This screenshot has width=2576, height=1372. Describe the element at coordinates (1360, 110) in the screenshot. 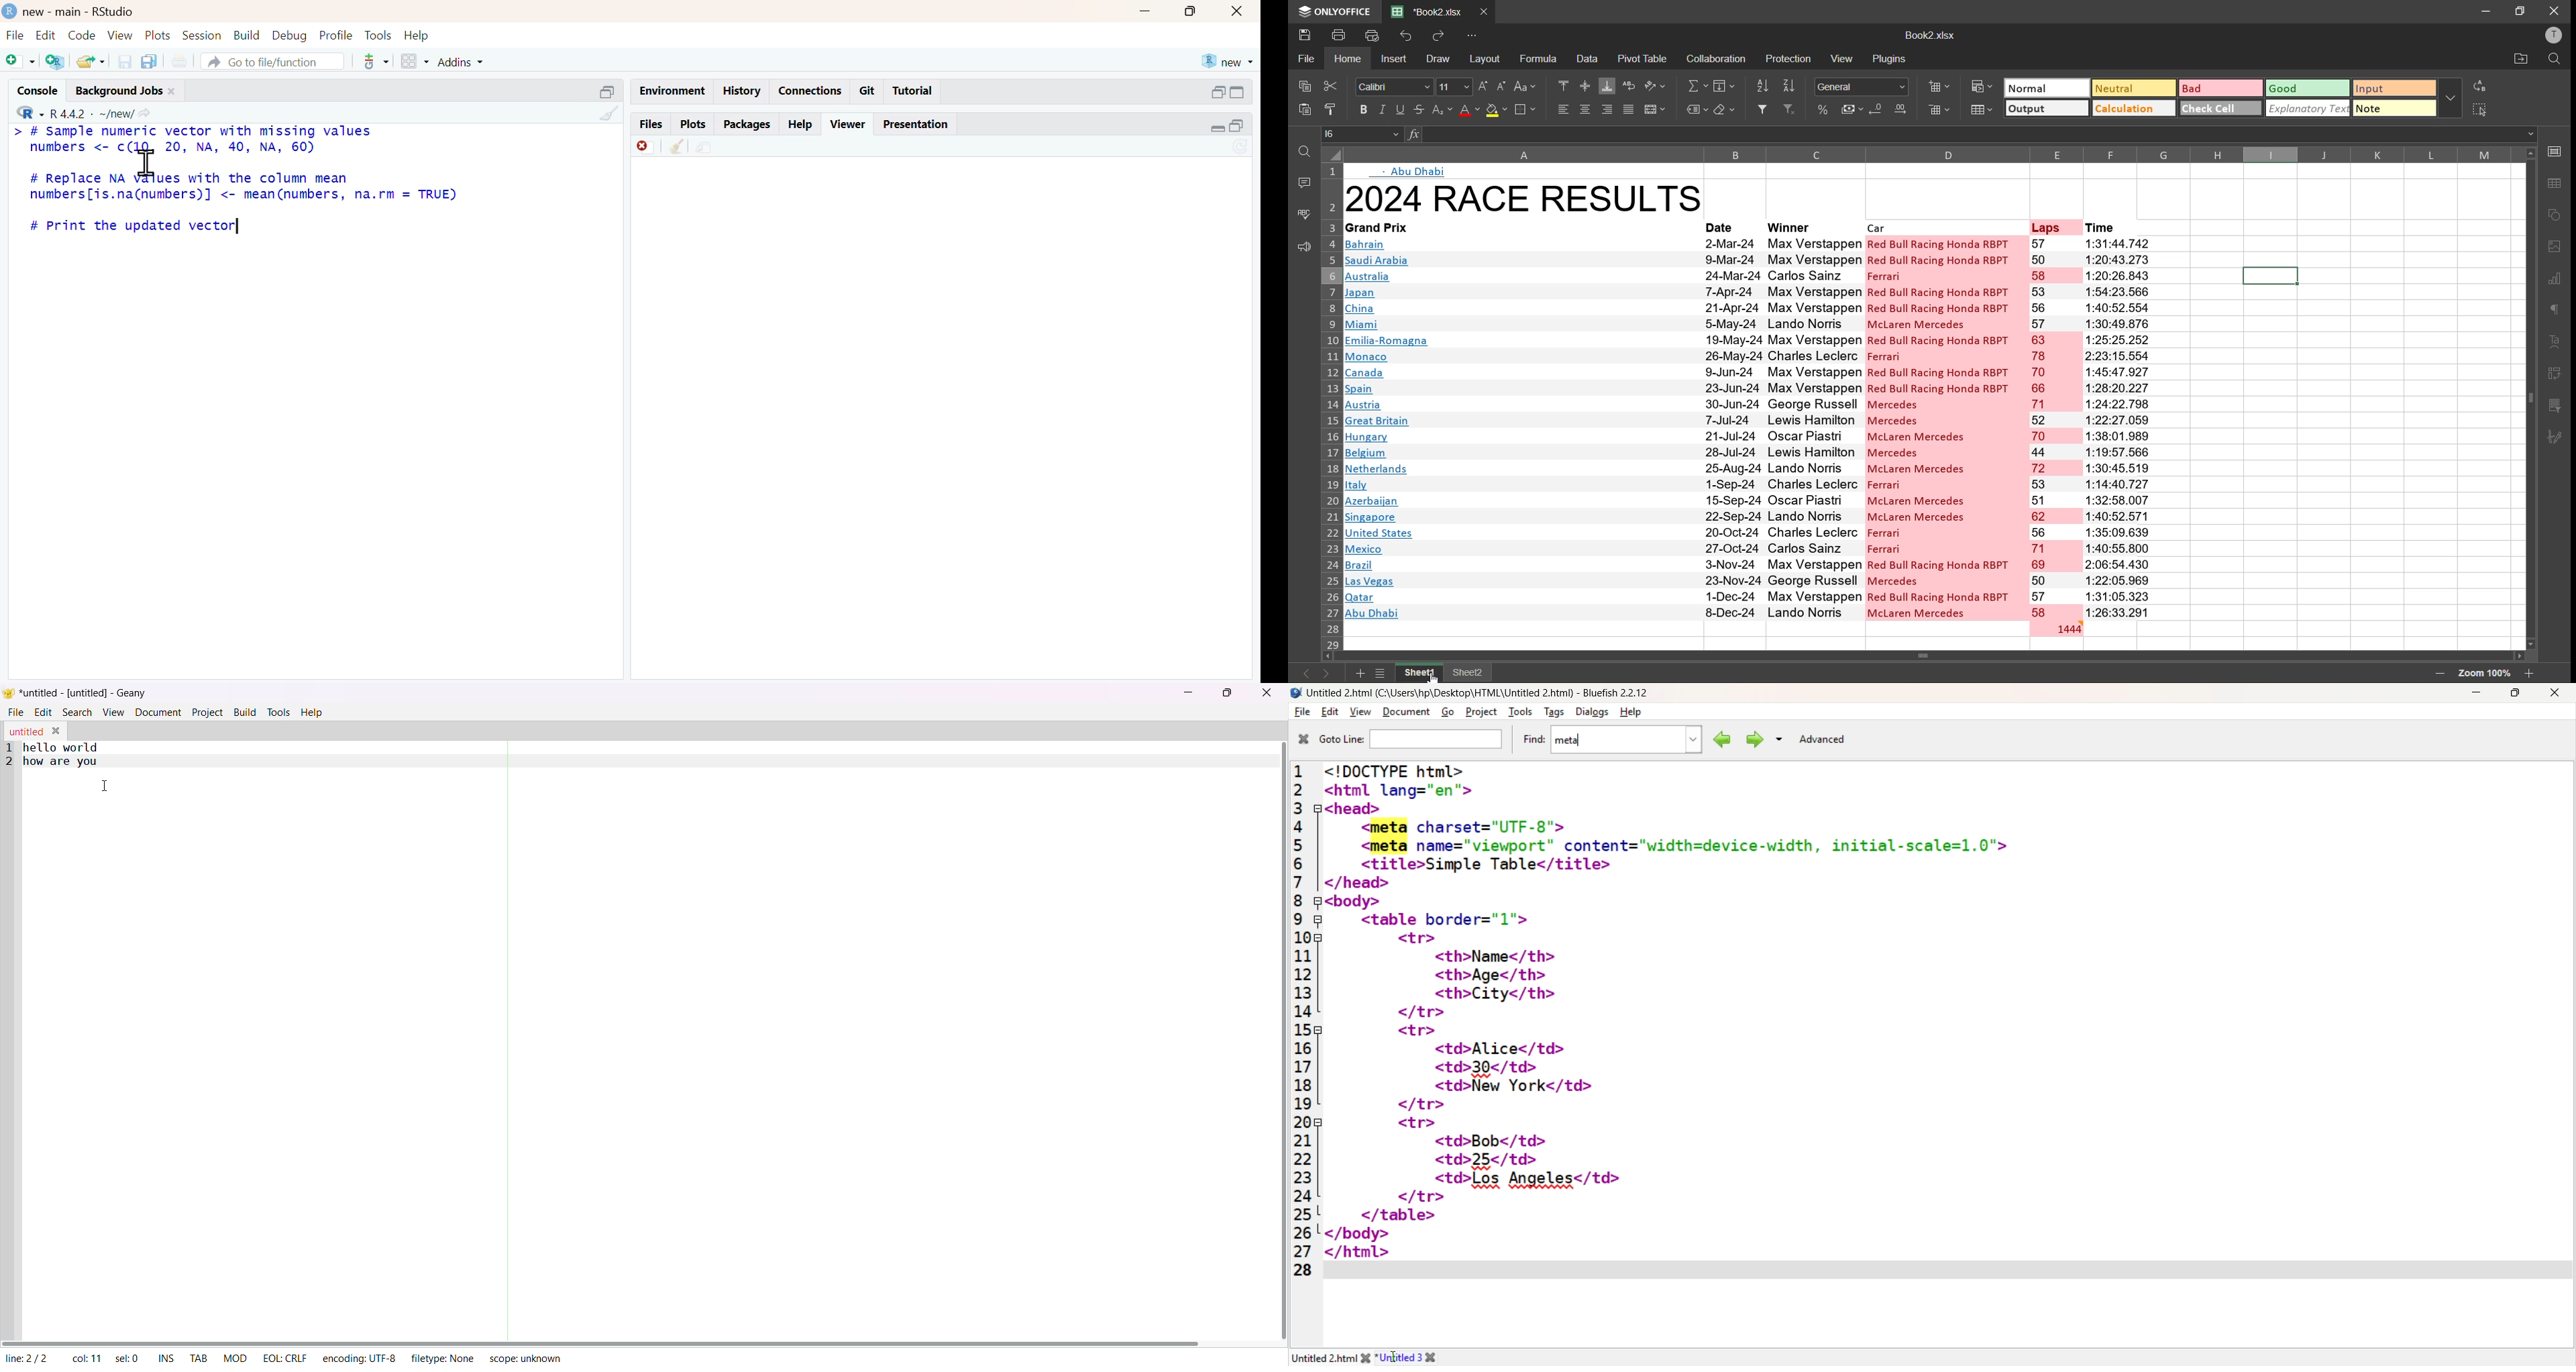

I see `bold` at that location.